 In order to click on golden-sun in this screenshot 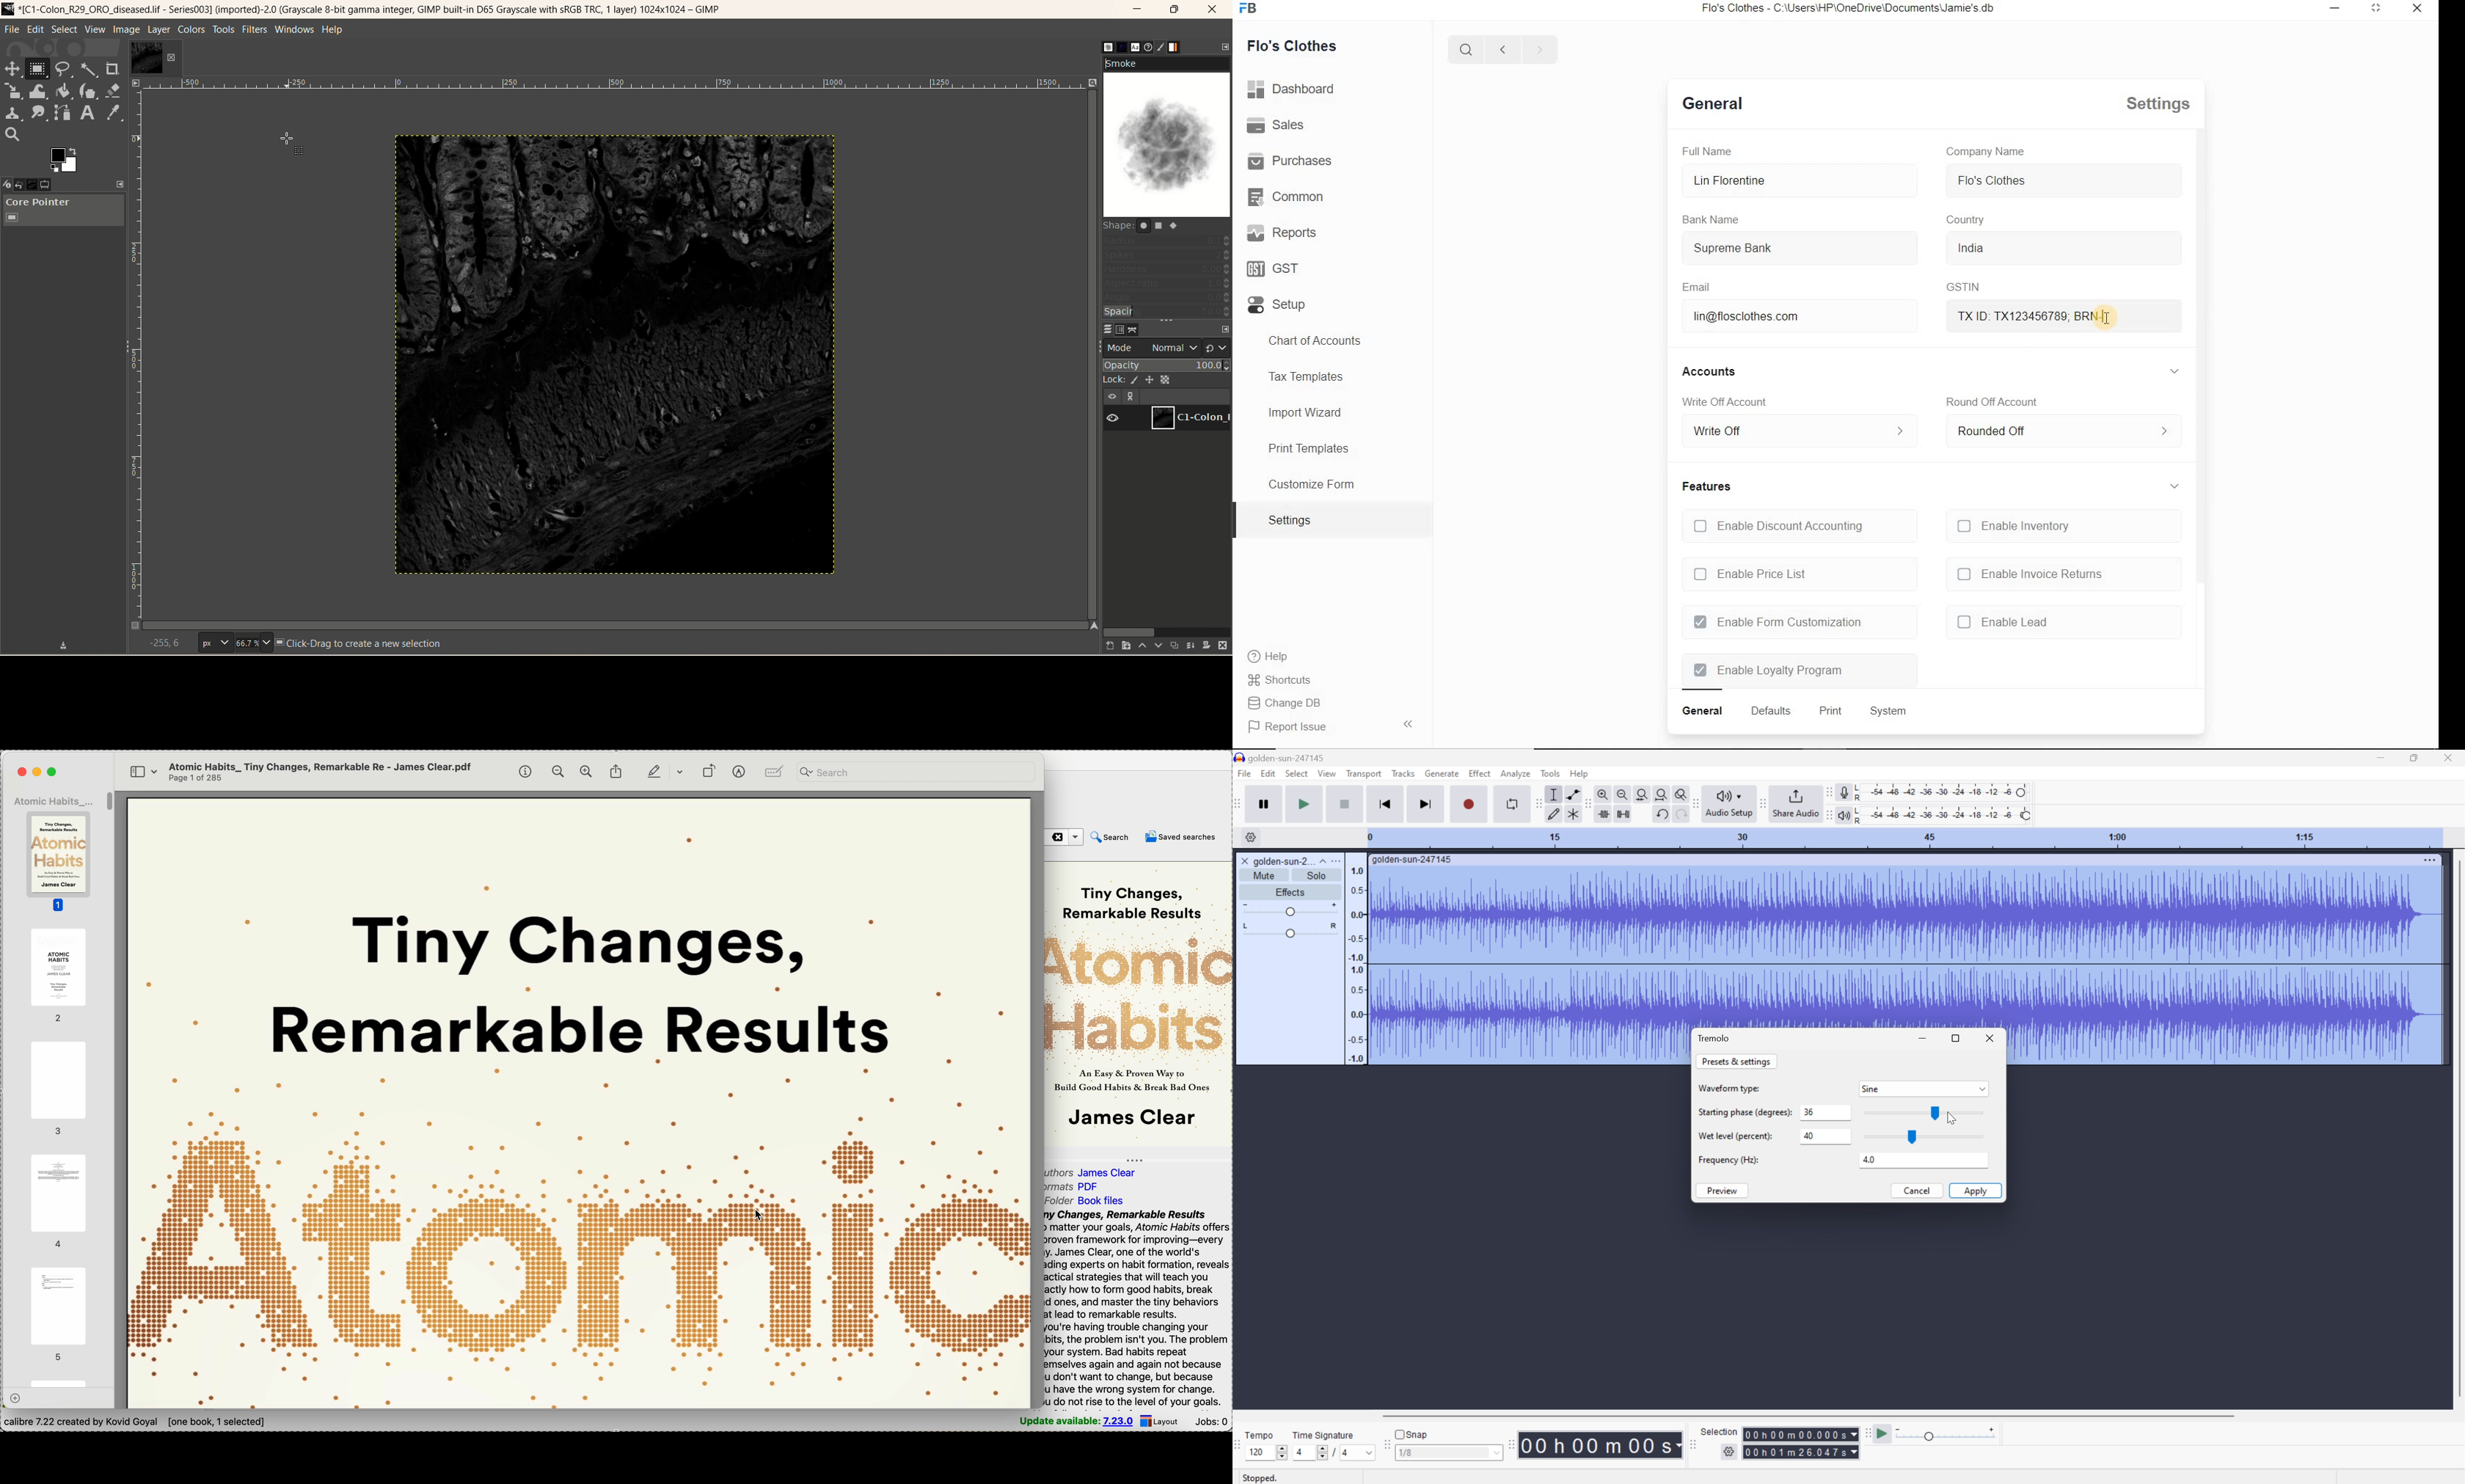, I will do `click(1273, 861)`.